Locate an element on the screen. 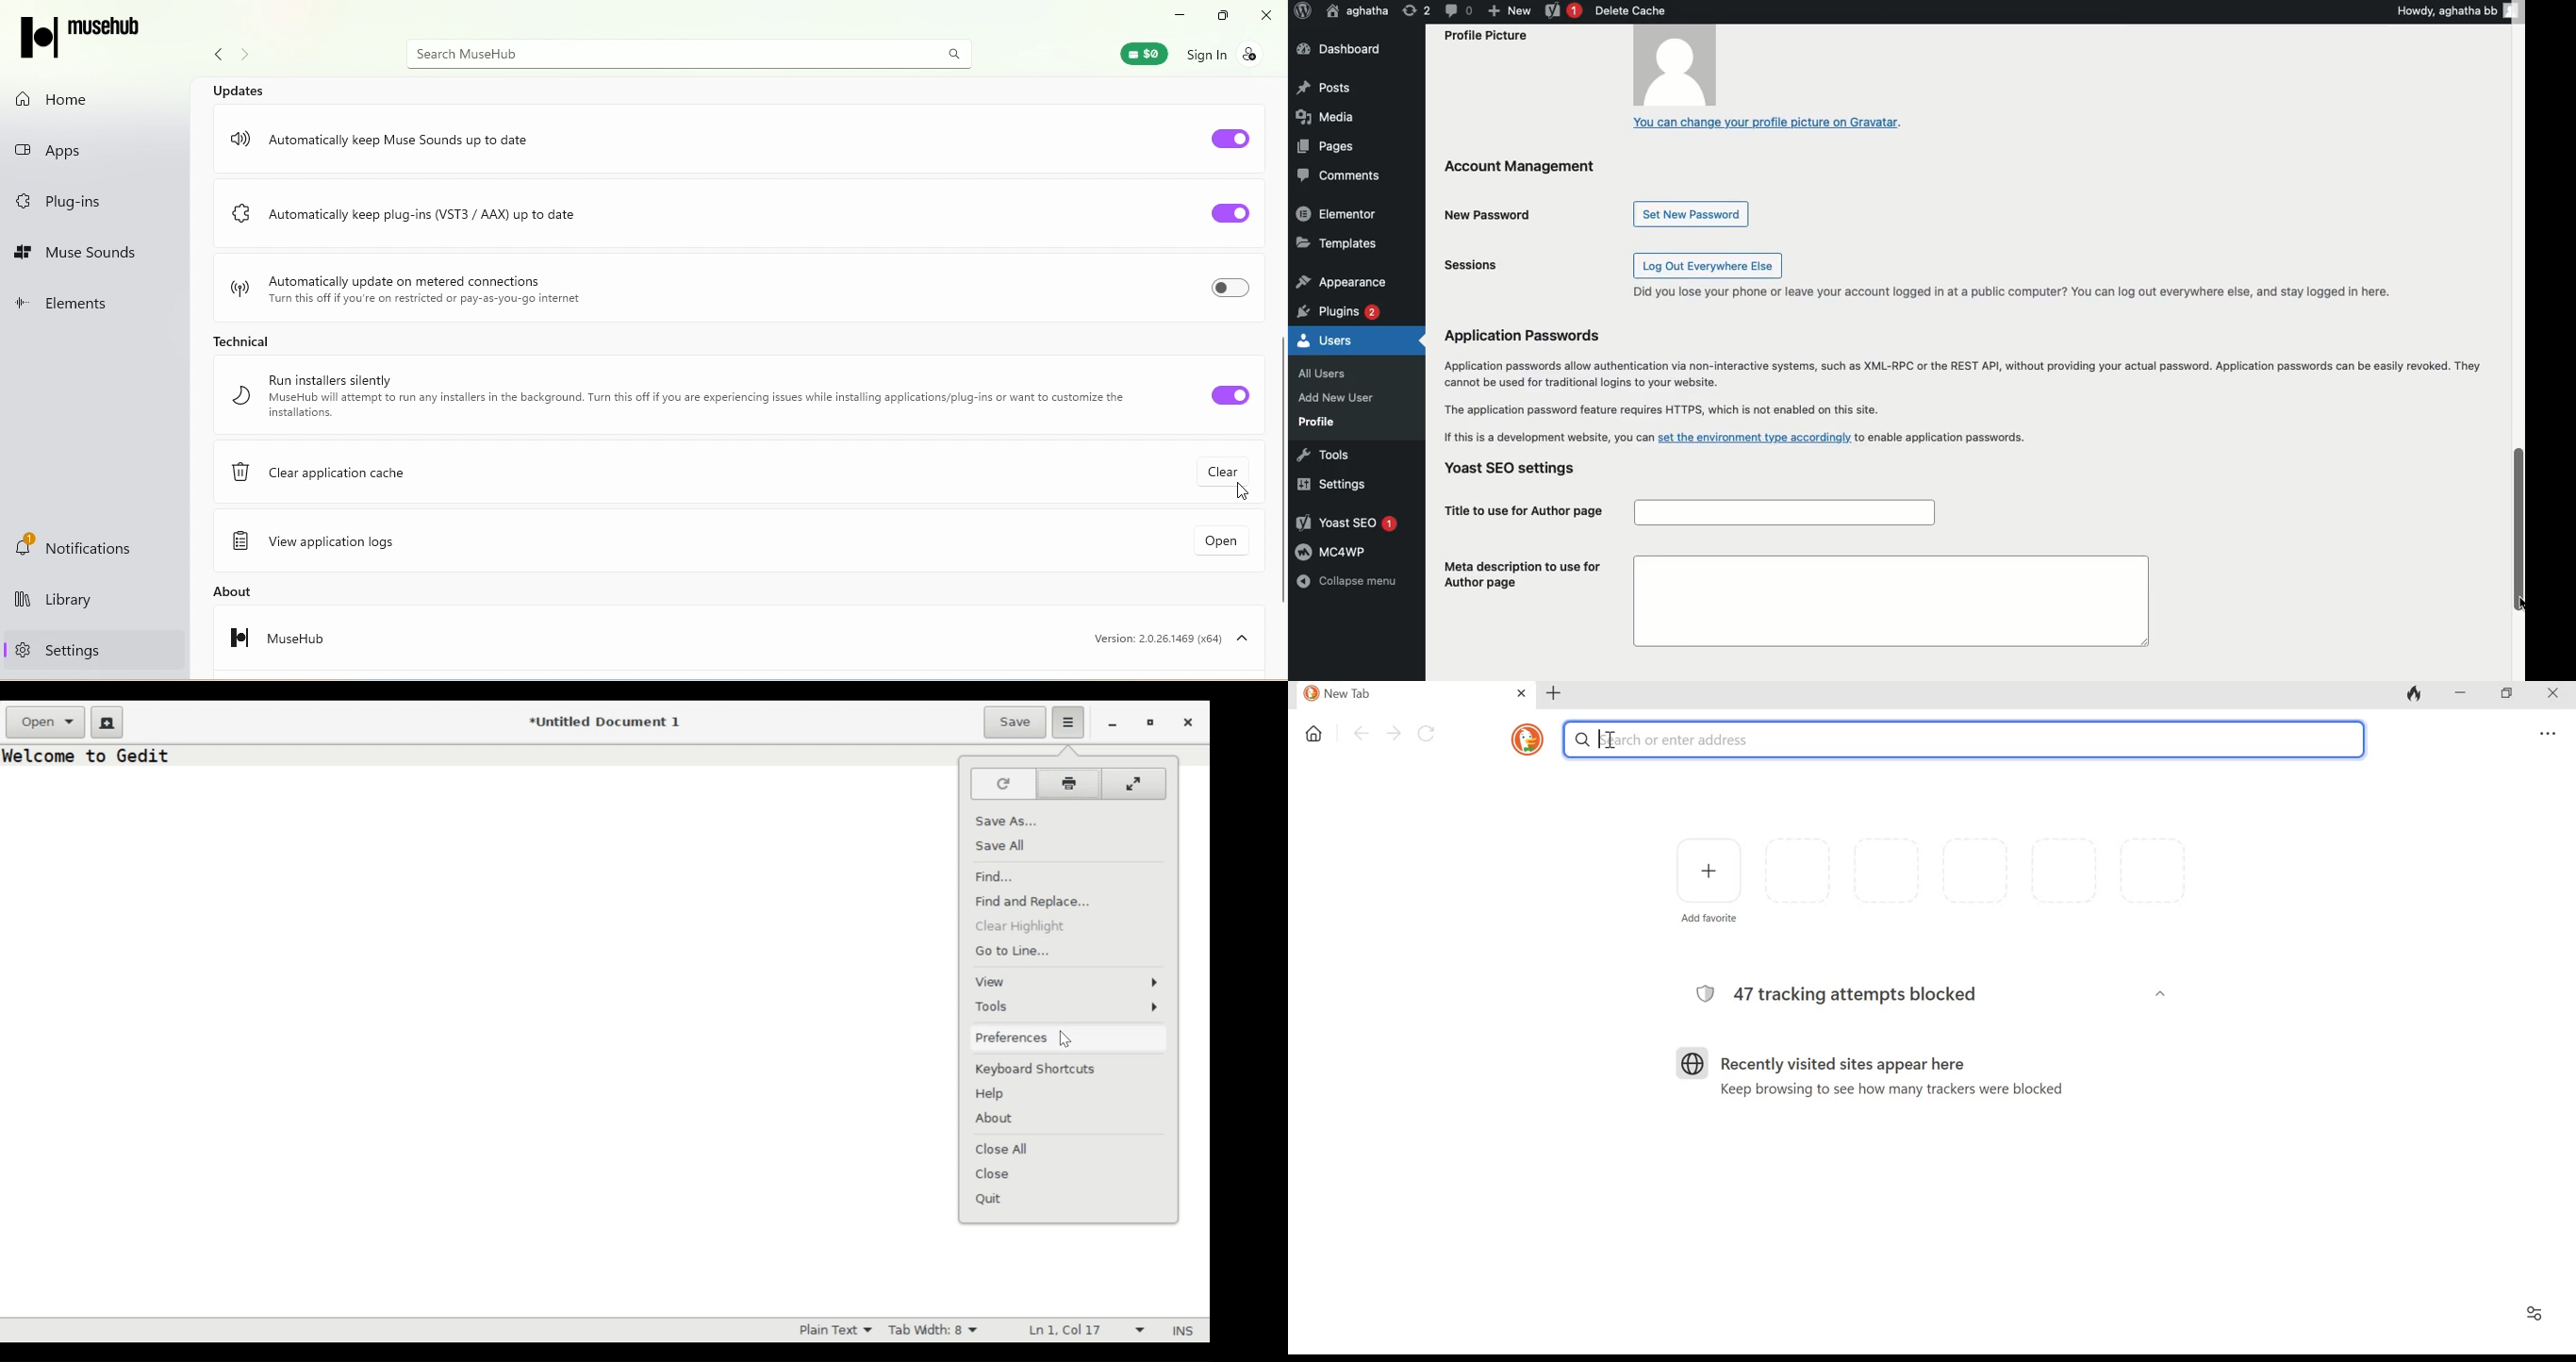 This screenshot has height=1372, width=2576. Close is located at coordinates (1005, 1175).